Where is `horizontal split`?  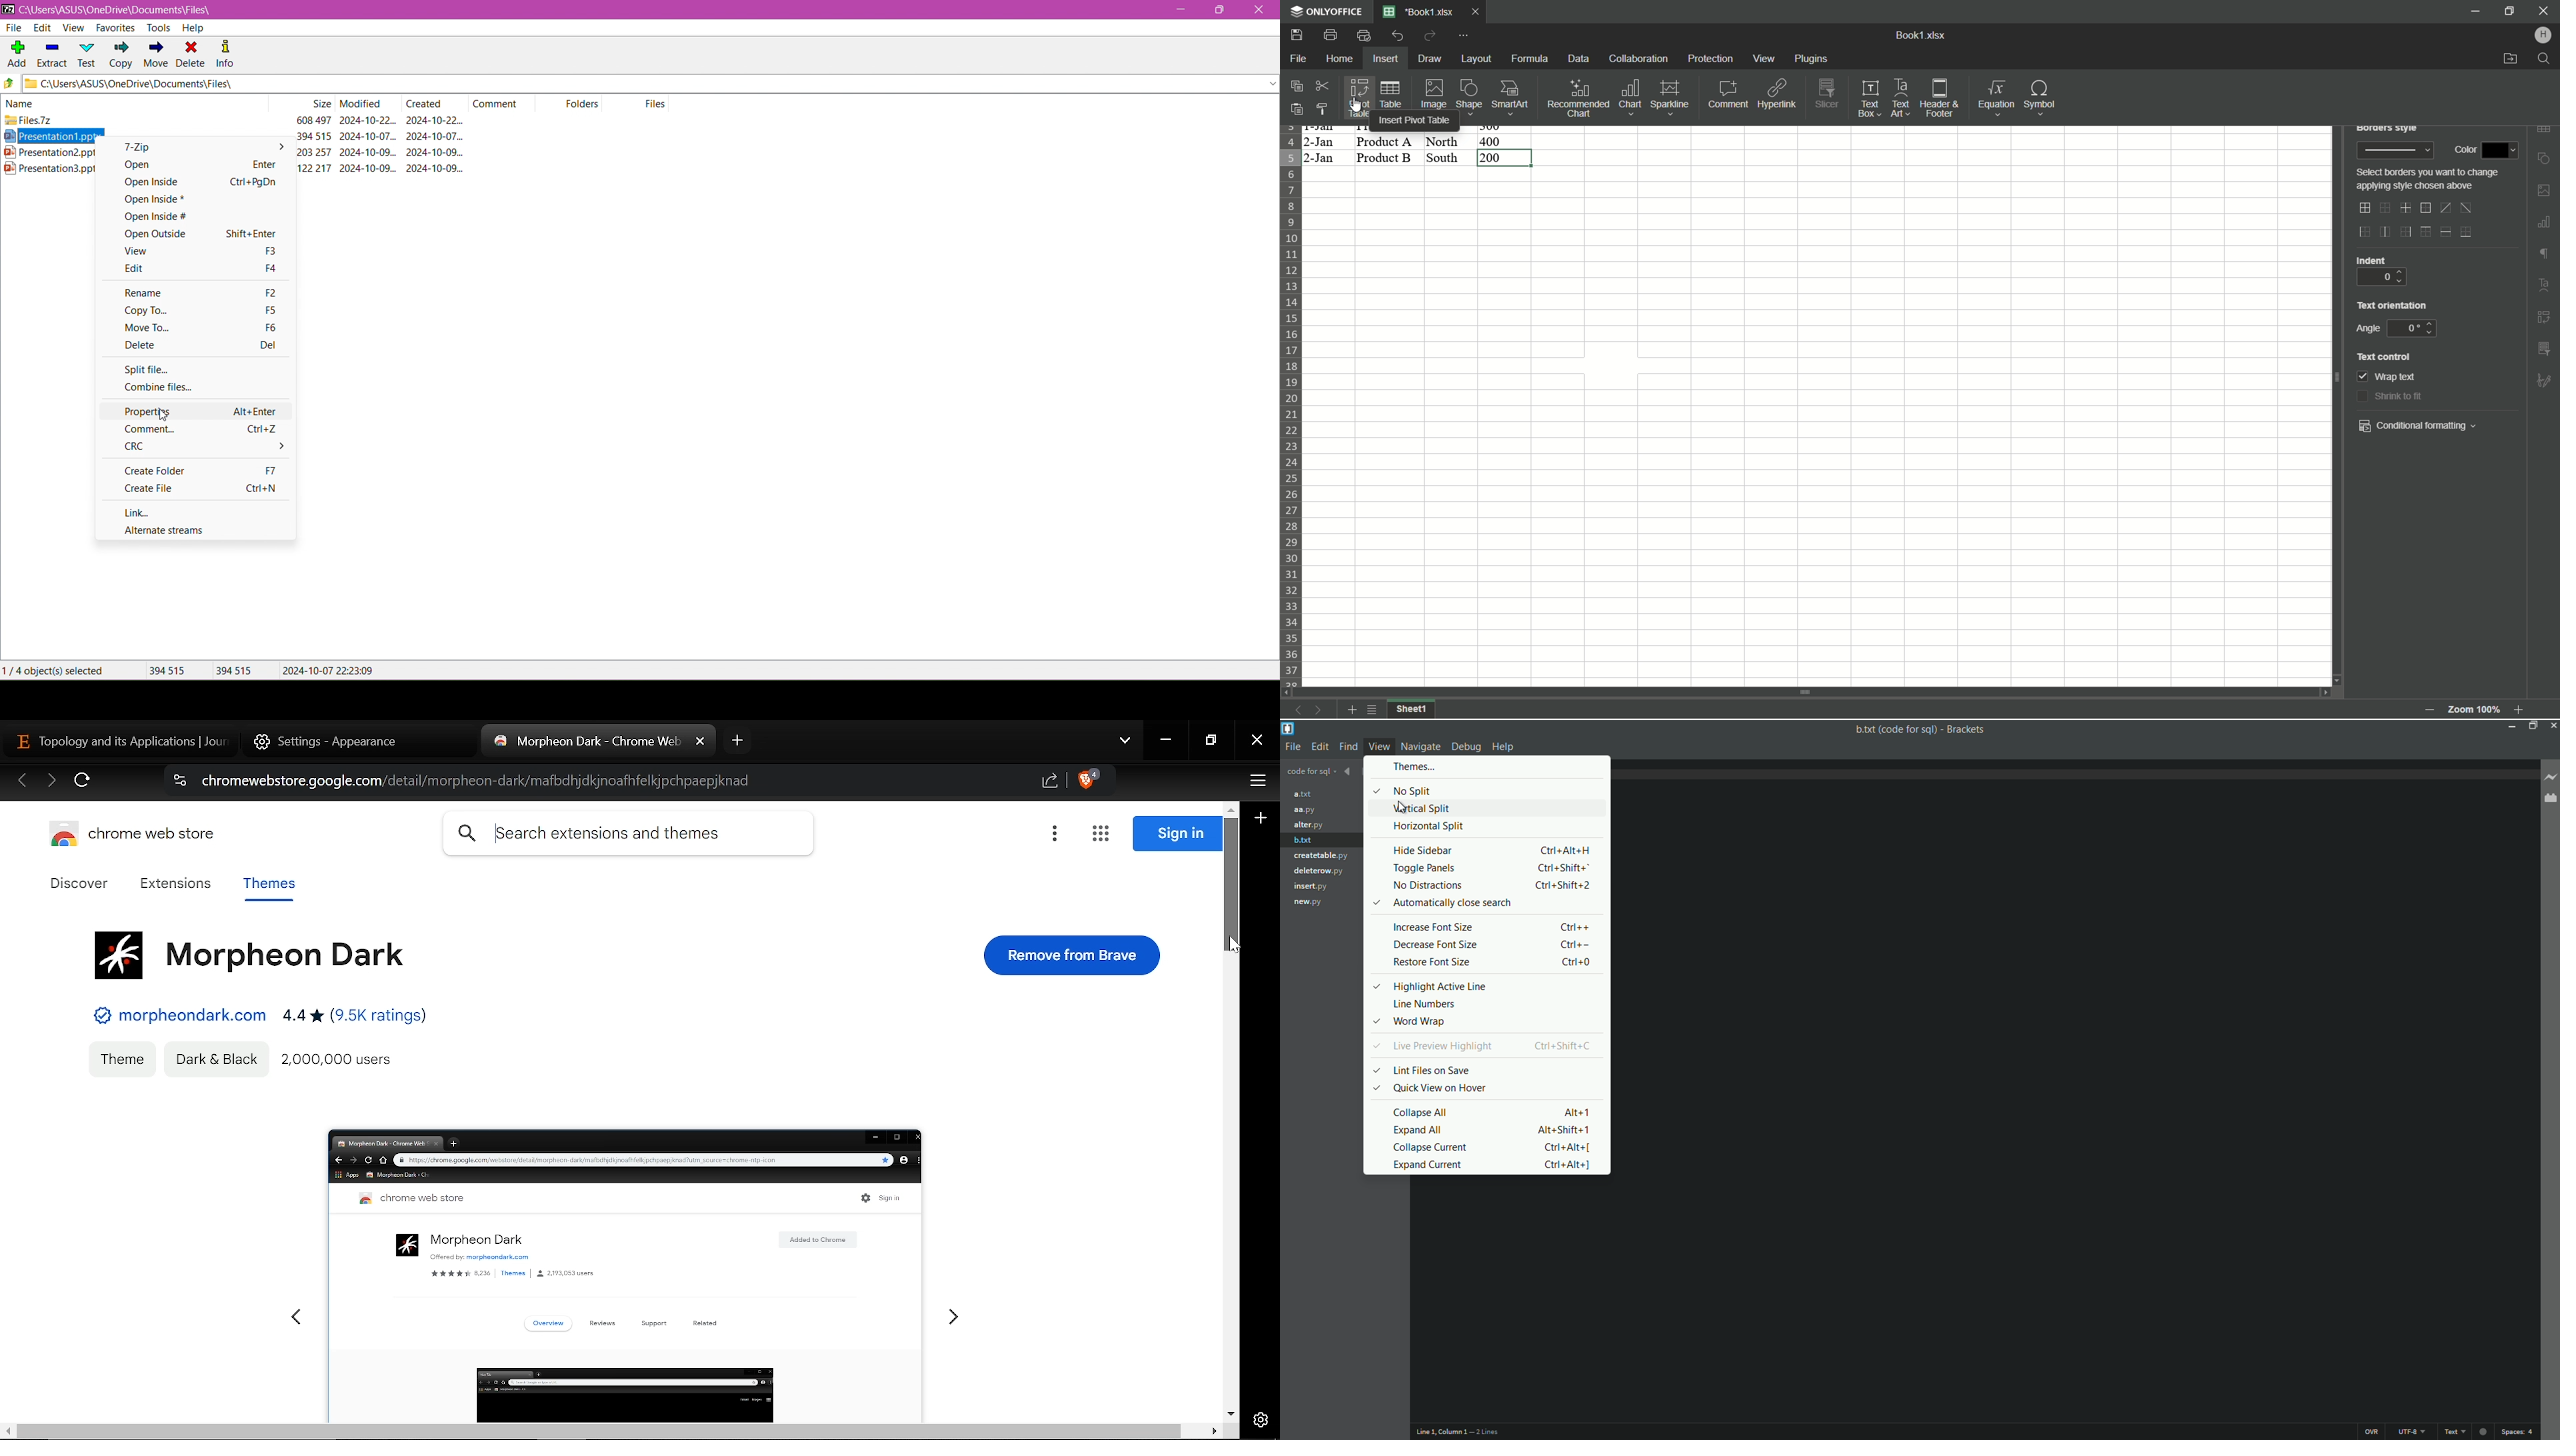
horizontal split is located at coordinates (1491, 825).